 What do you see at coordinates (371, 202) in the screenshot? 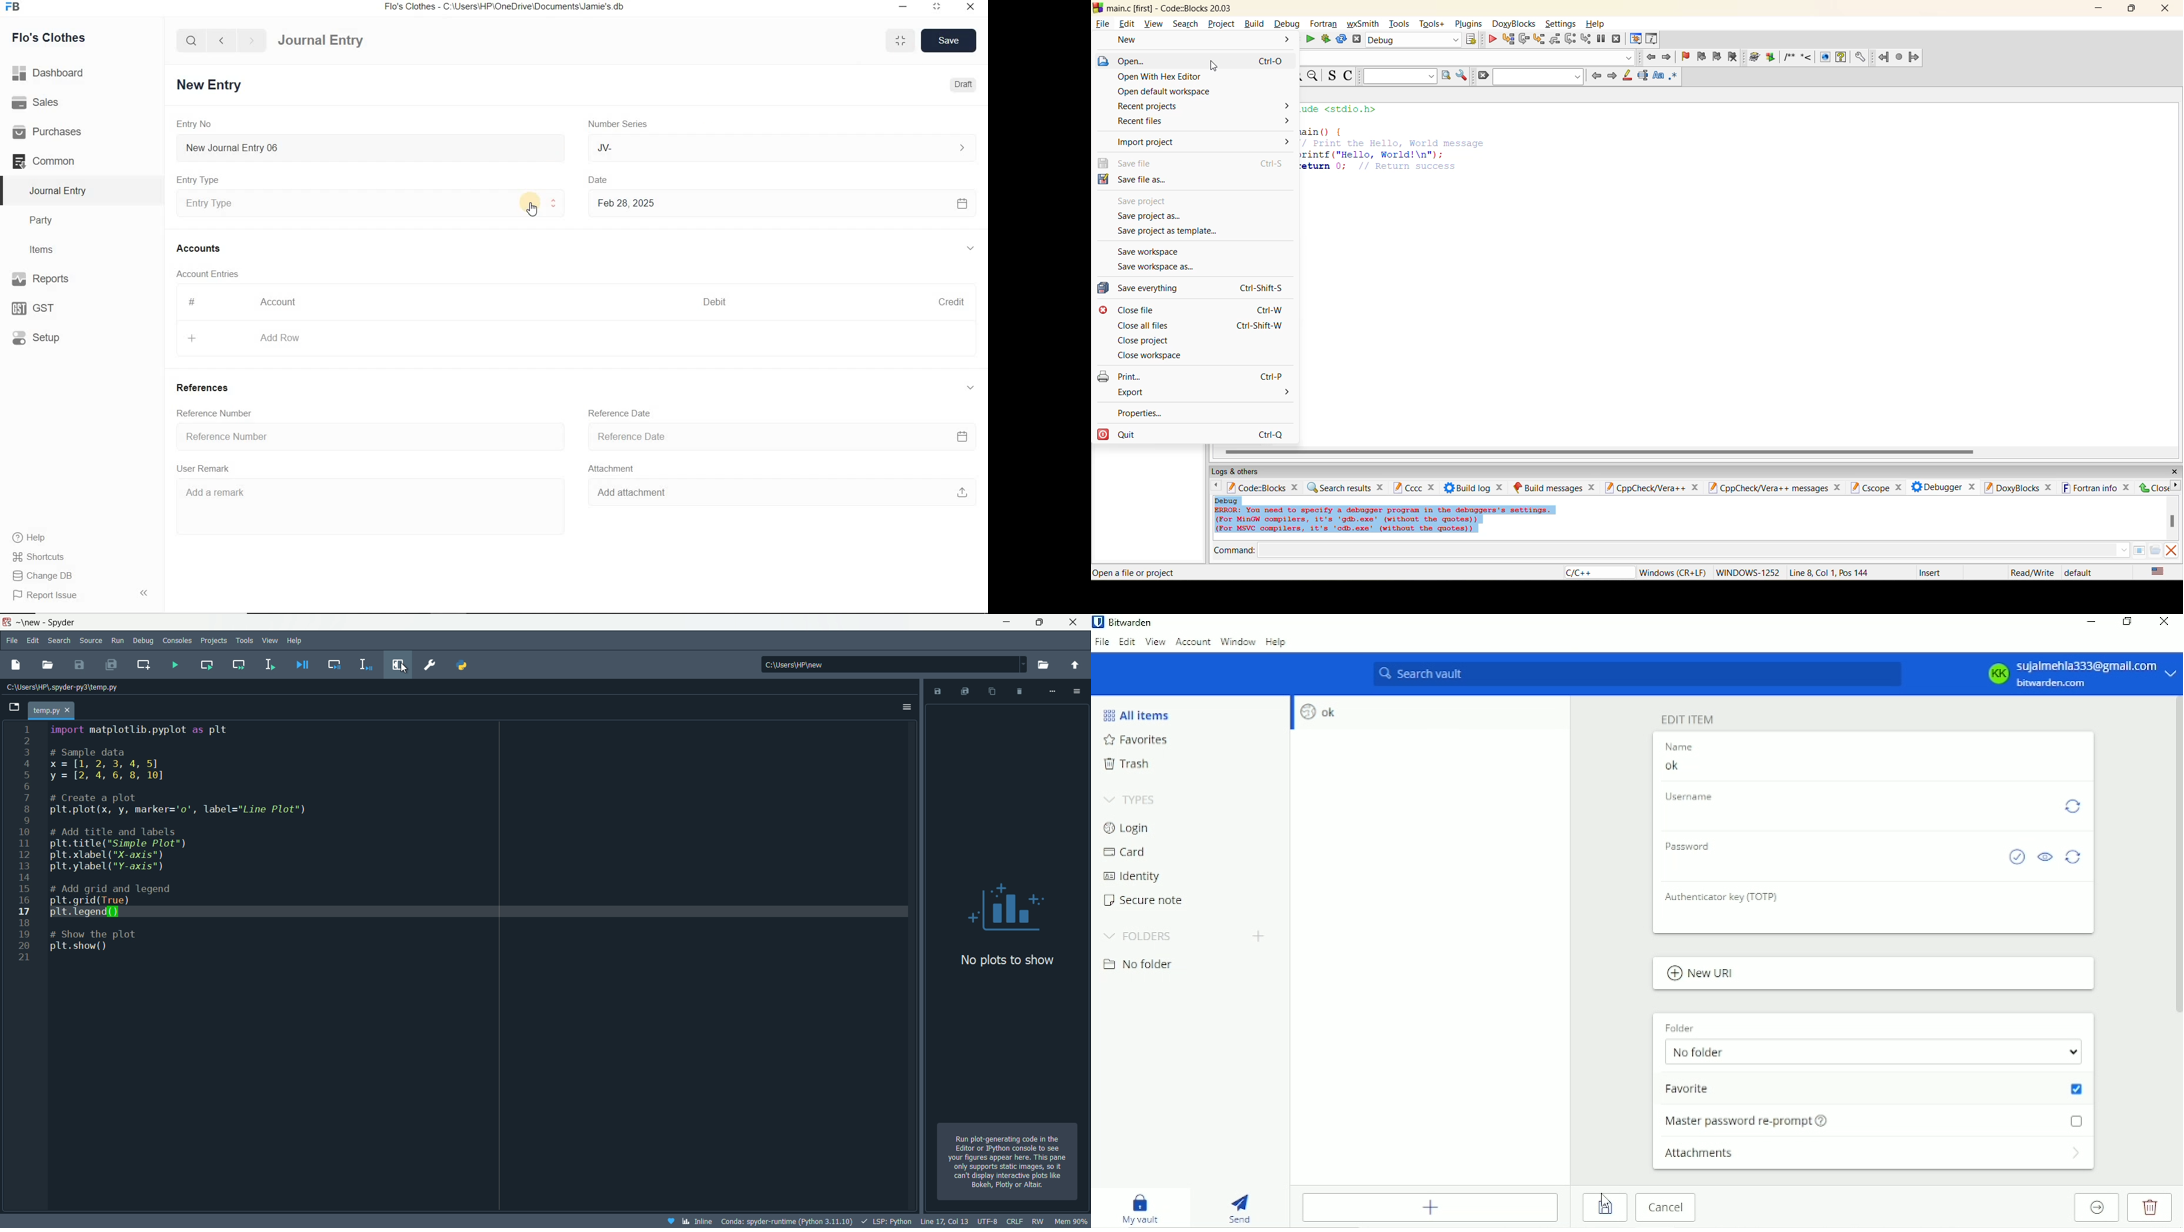
I see `Entry Type` at bounding box center [371, 202].